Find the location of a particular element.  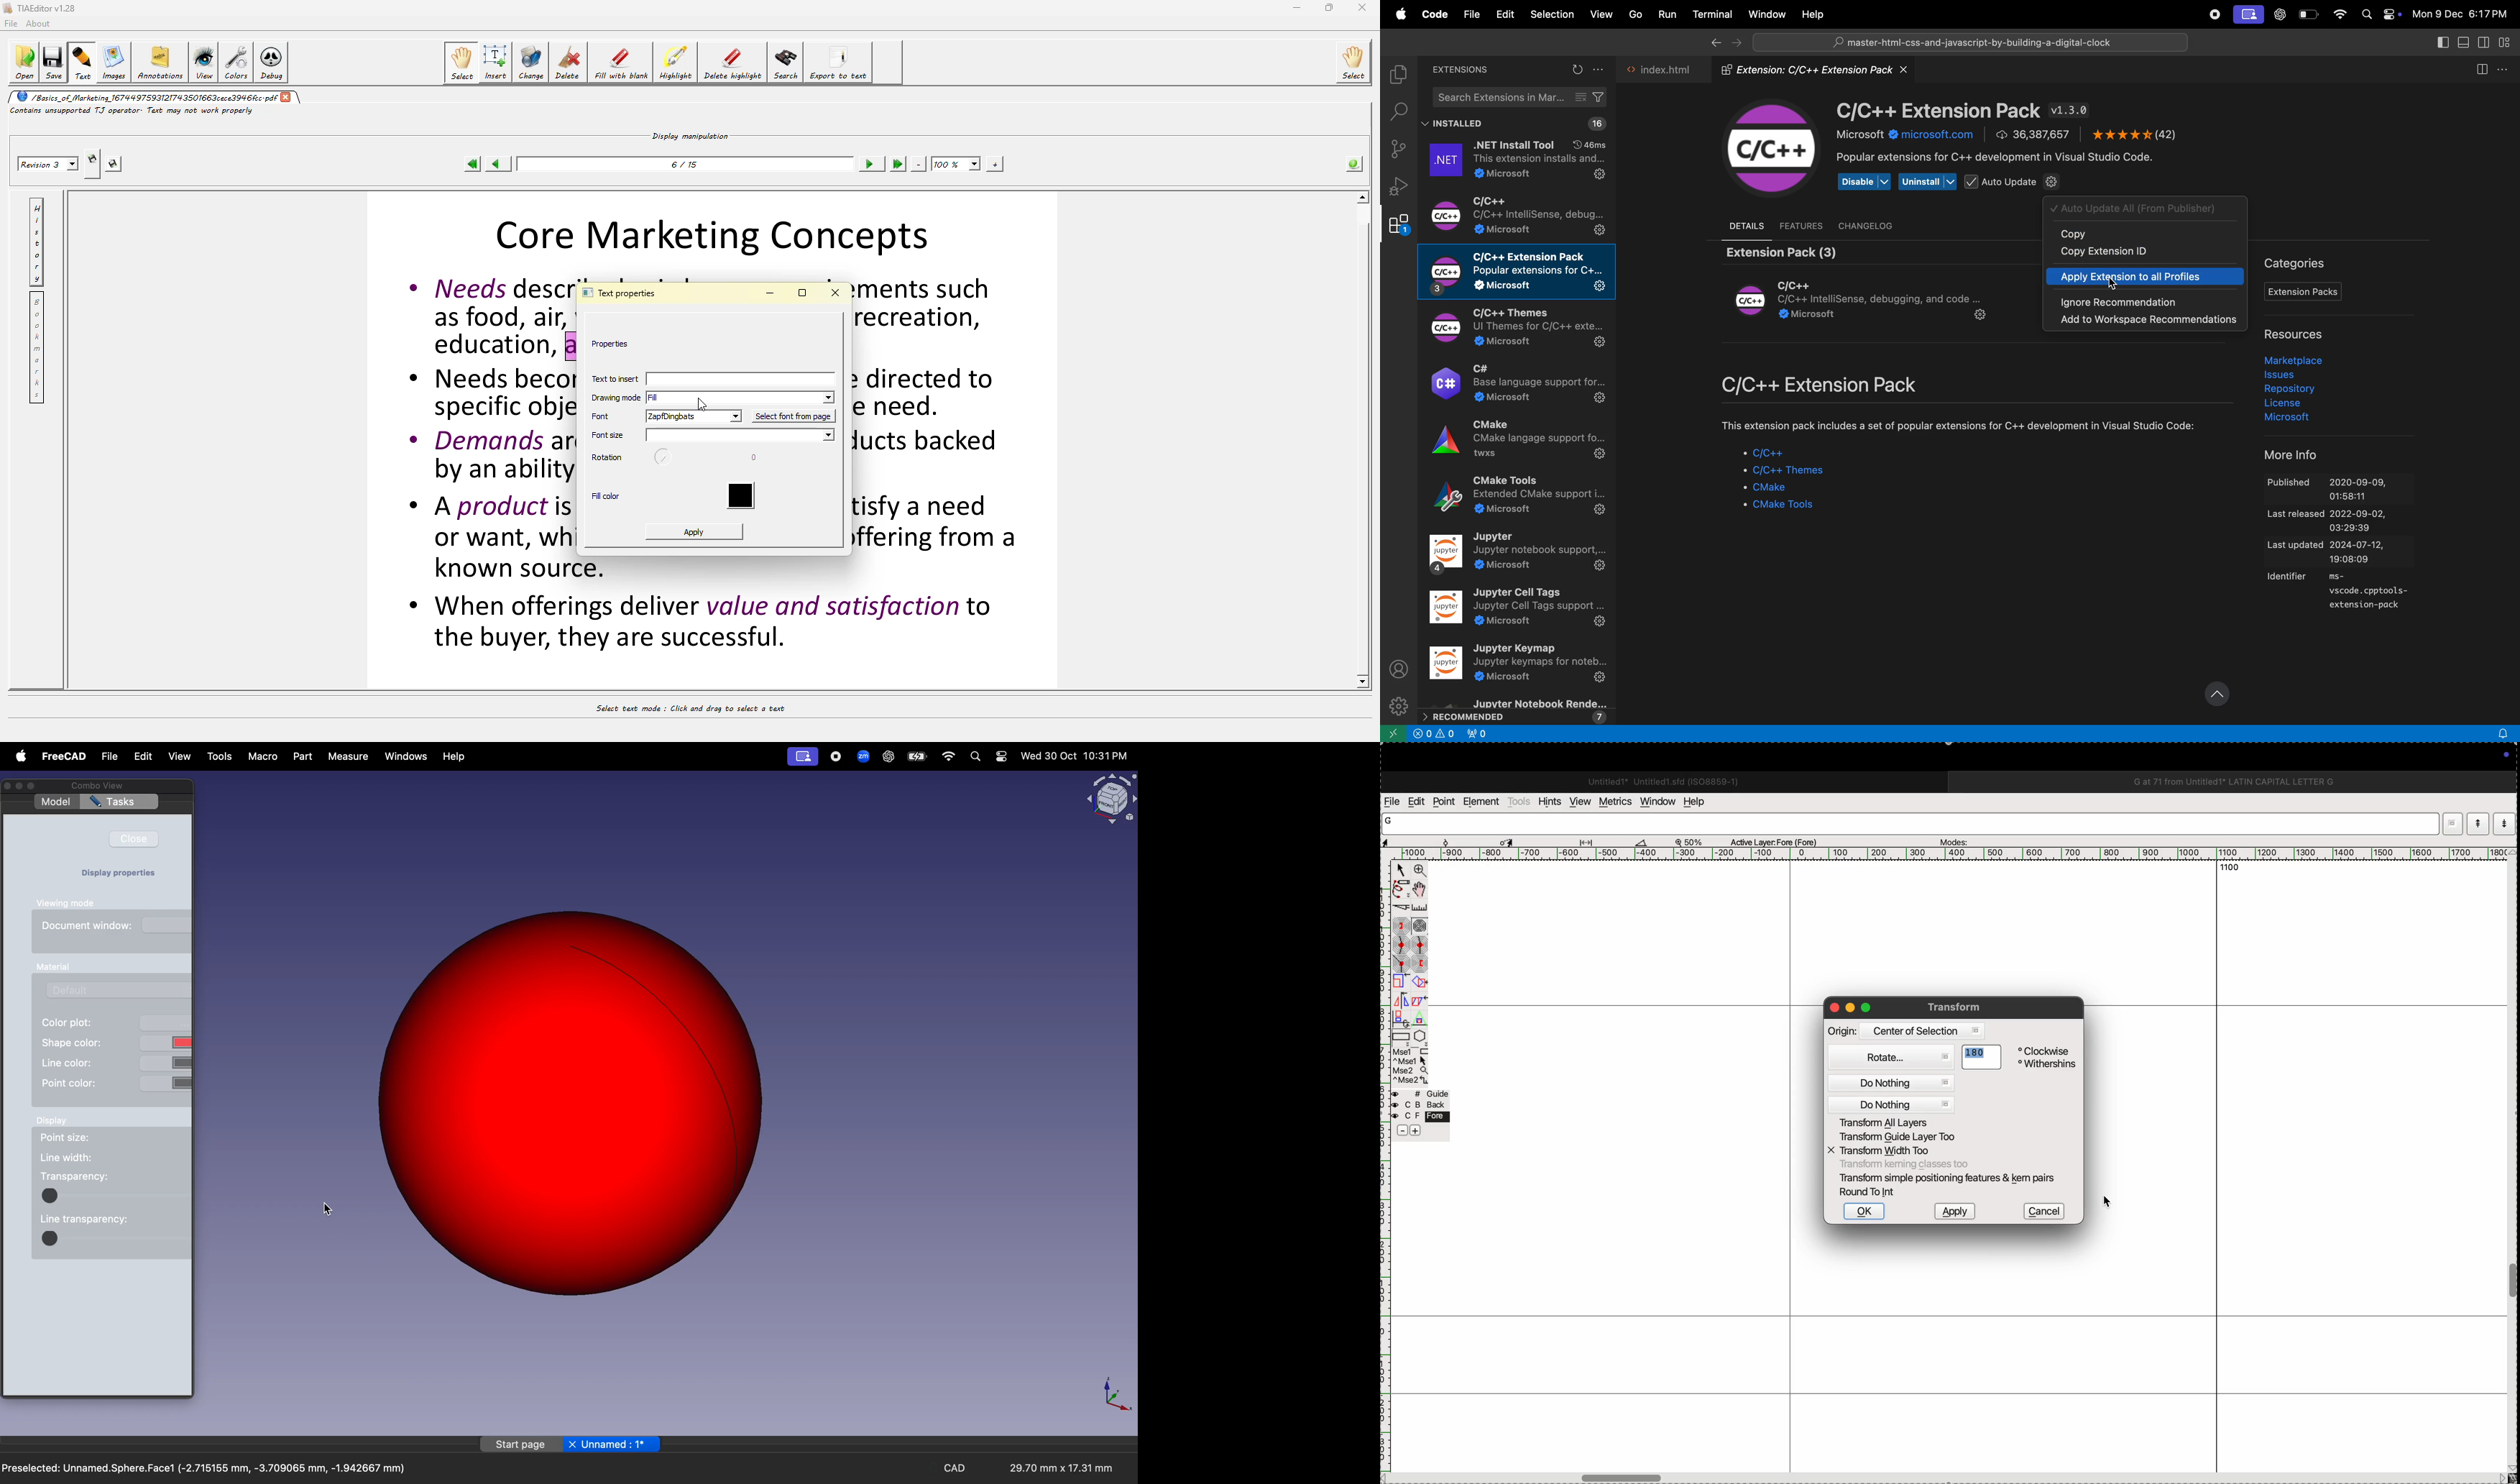

Extensions is located at coordinates (1399, 225).